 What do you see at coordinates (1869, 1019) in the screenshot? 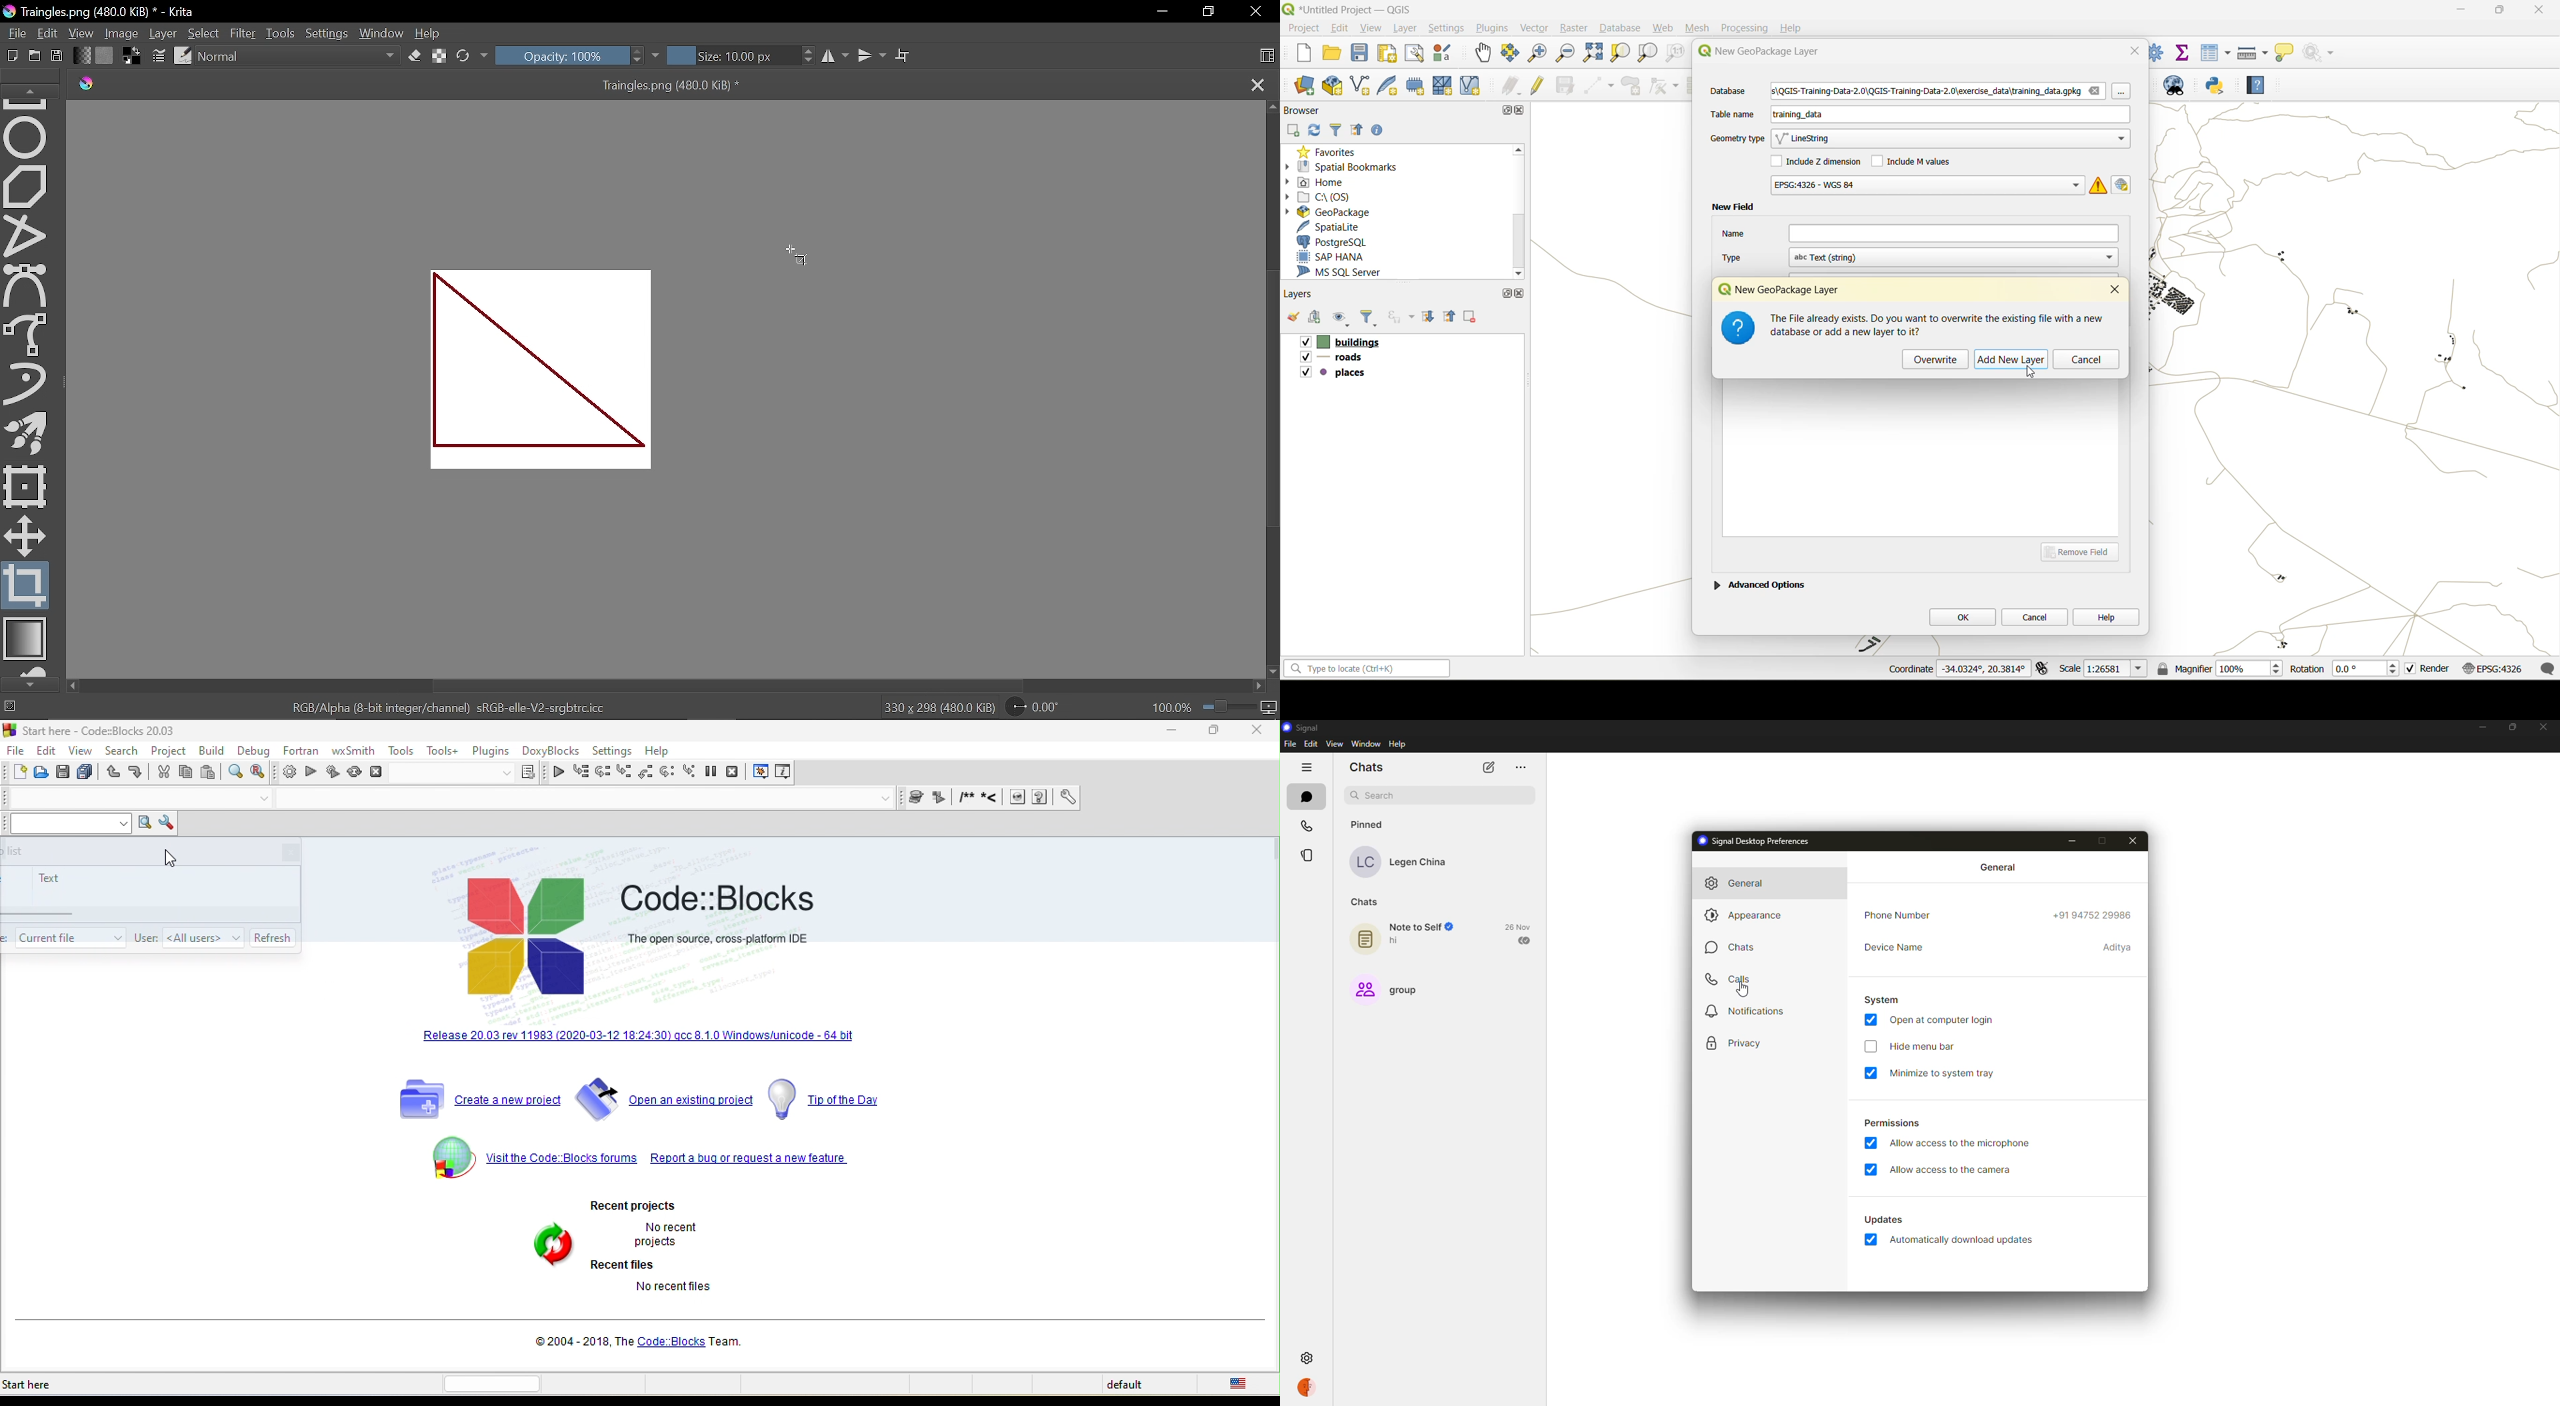
I see `enabled` at bounding box center [1869, 1019].